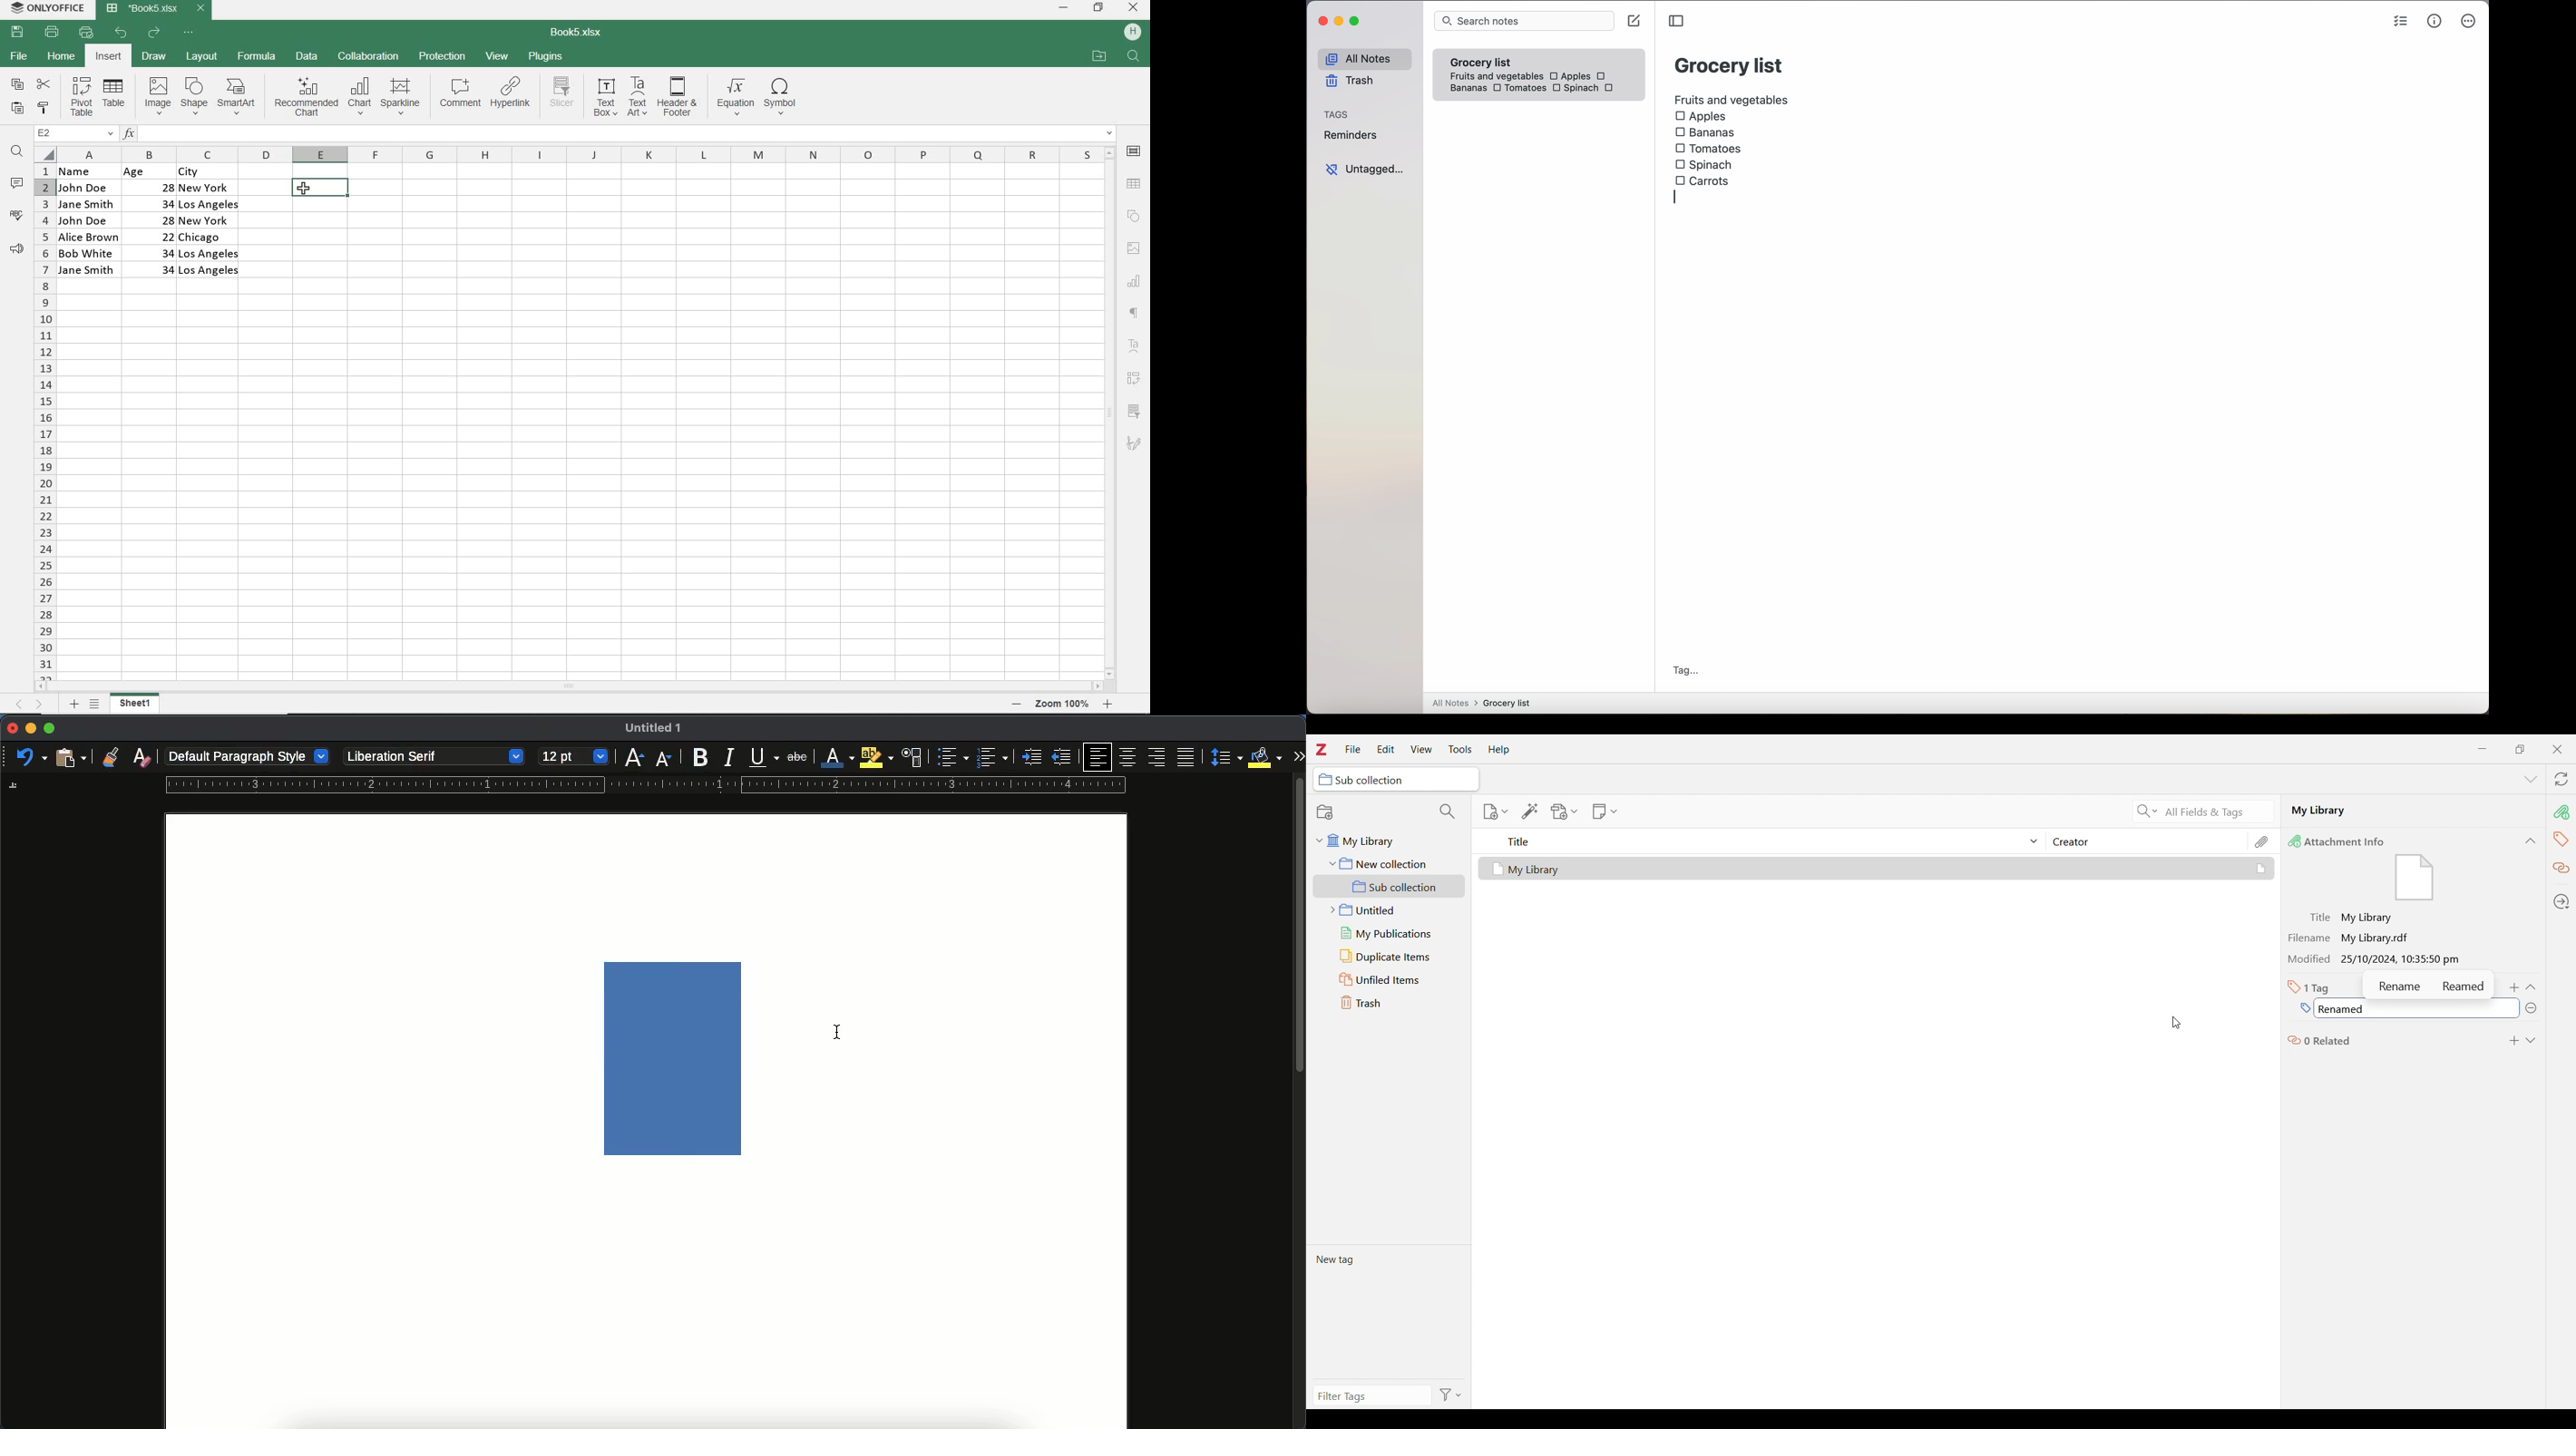 This screenshot has width=2576, height=1456. Describe the element at coordinates (1390, 887) in the screenshot. I see `Sub collection folder` at that location.